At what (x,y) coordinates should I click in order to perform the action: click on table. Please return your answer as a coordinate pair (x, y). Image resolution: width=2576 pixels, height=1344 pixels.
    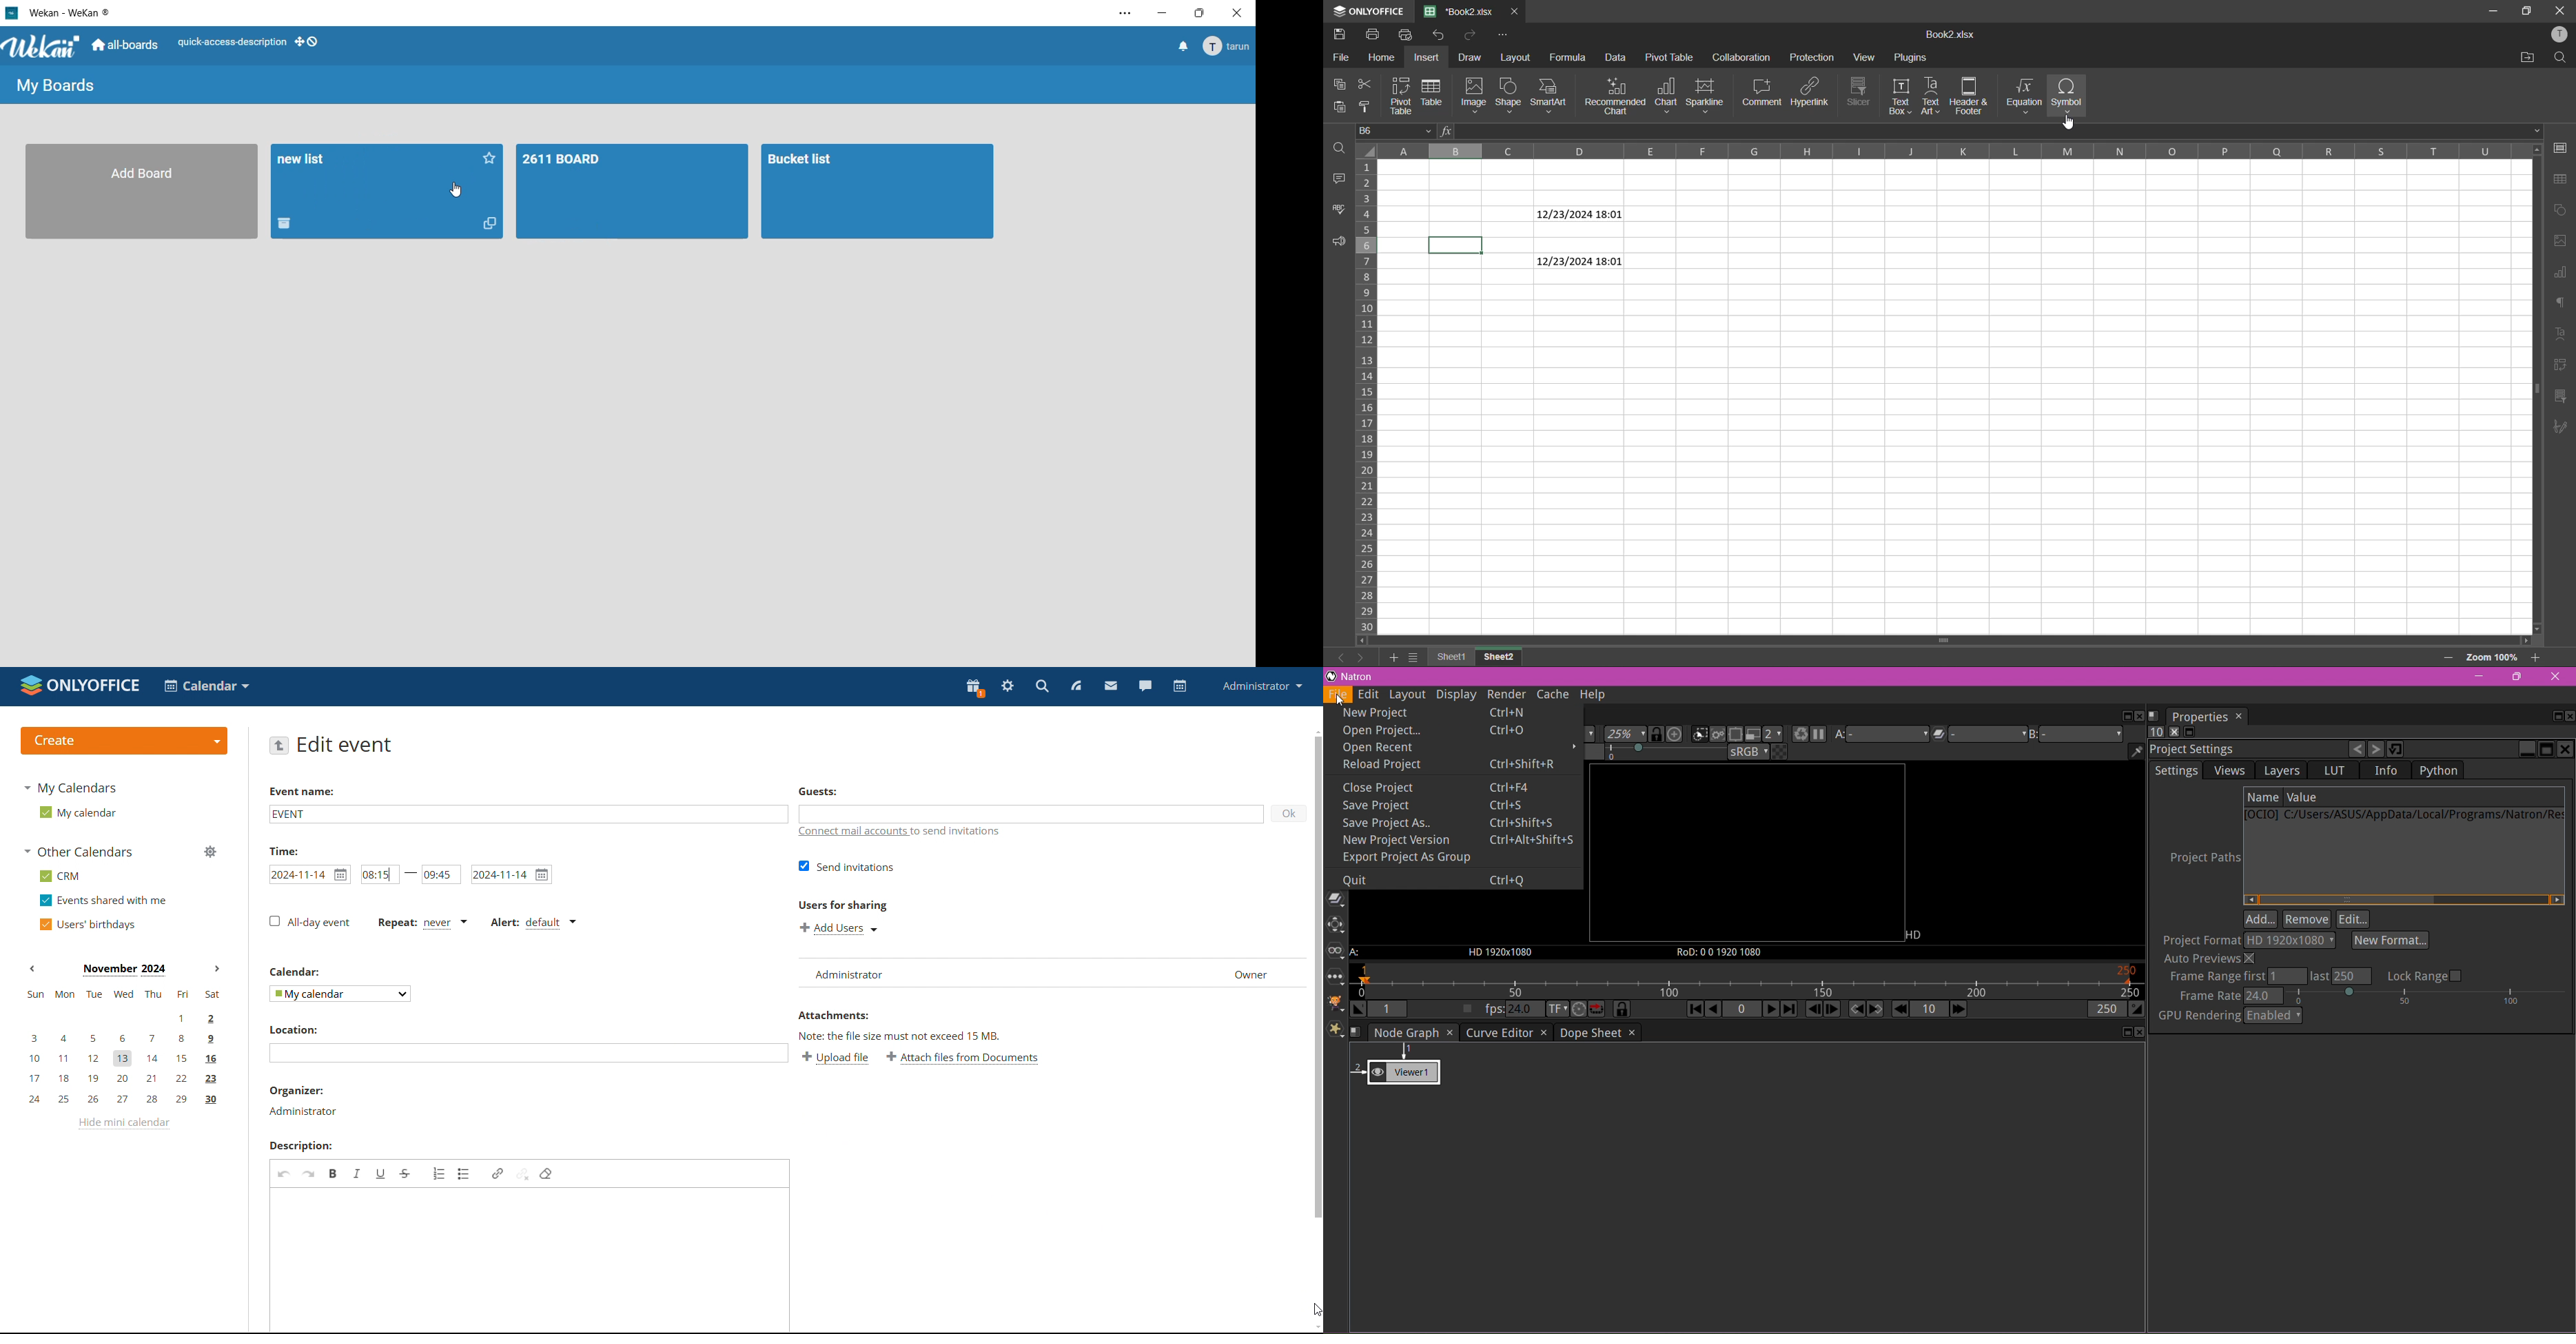
    Looking at the image, I should click on (1431, 91).